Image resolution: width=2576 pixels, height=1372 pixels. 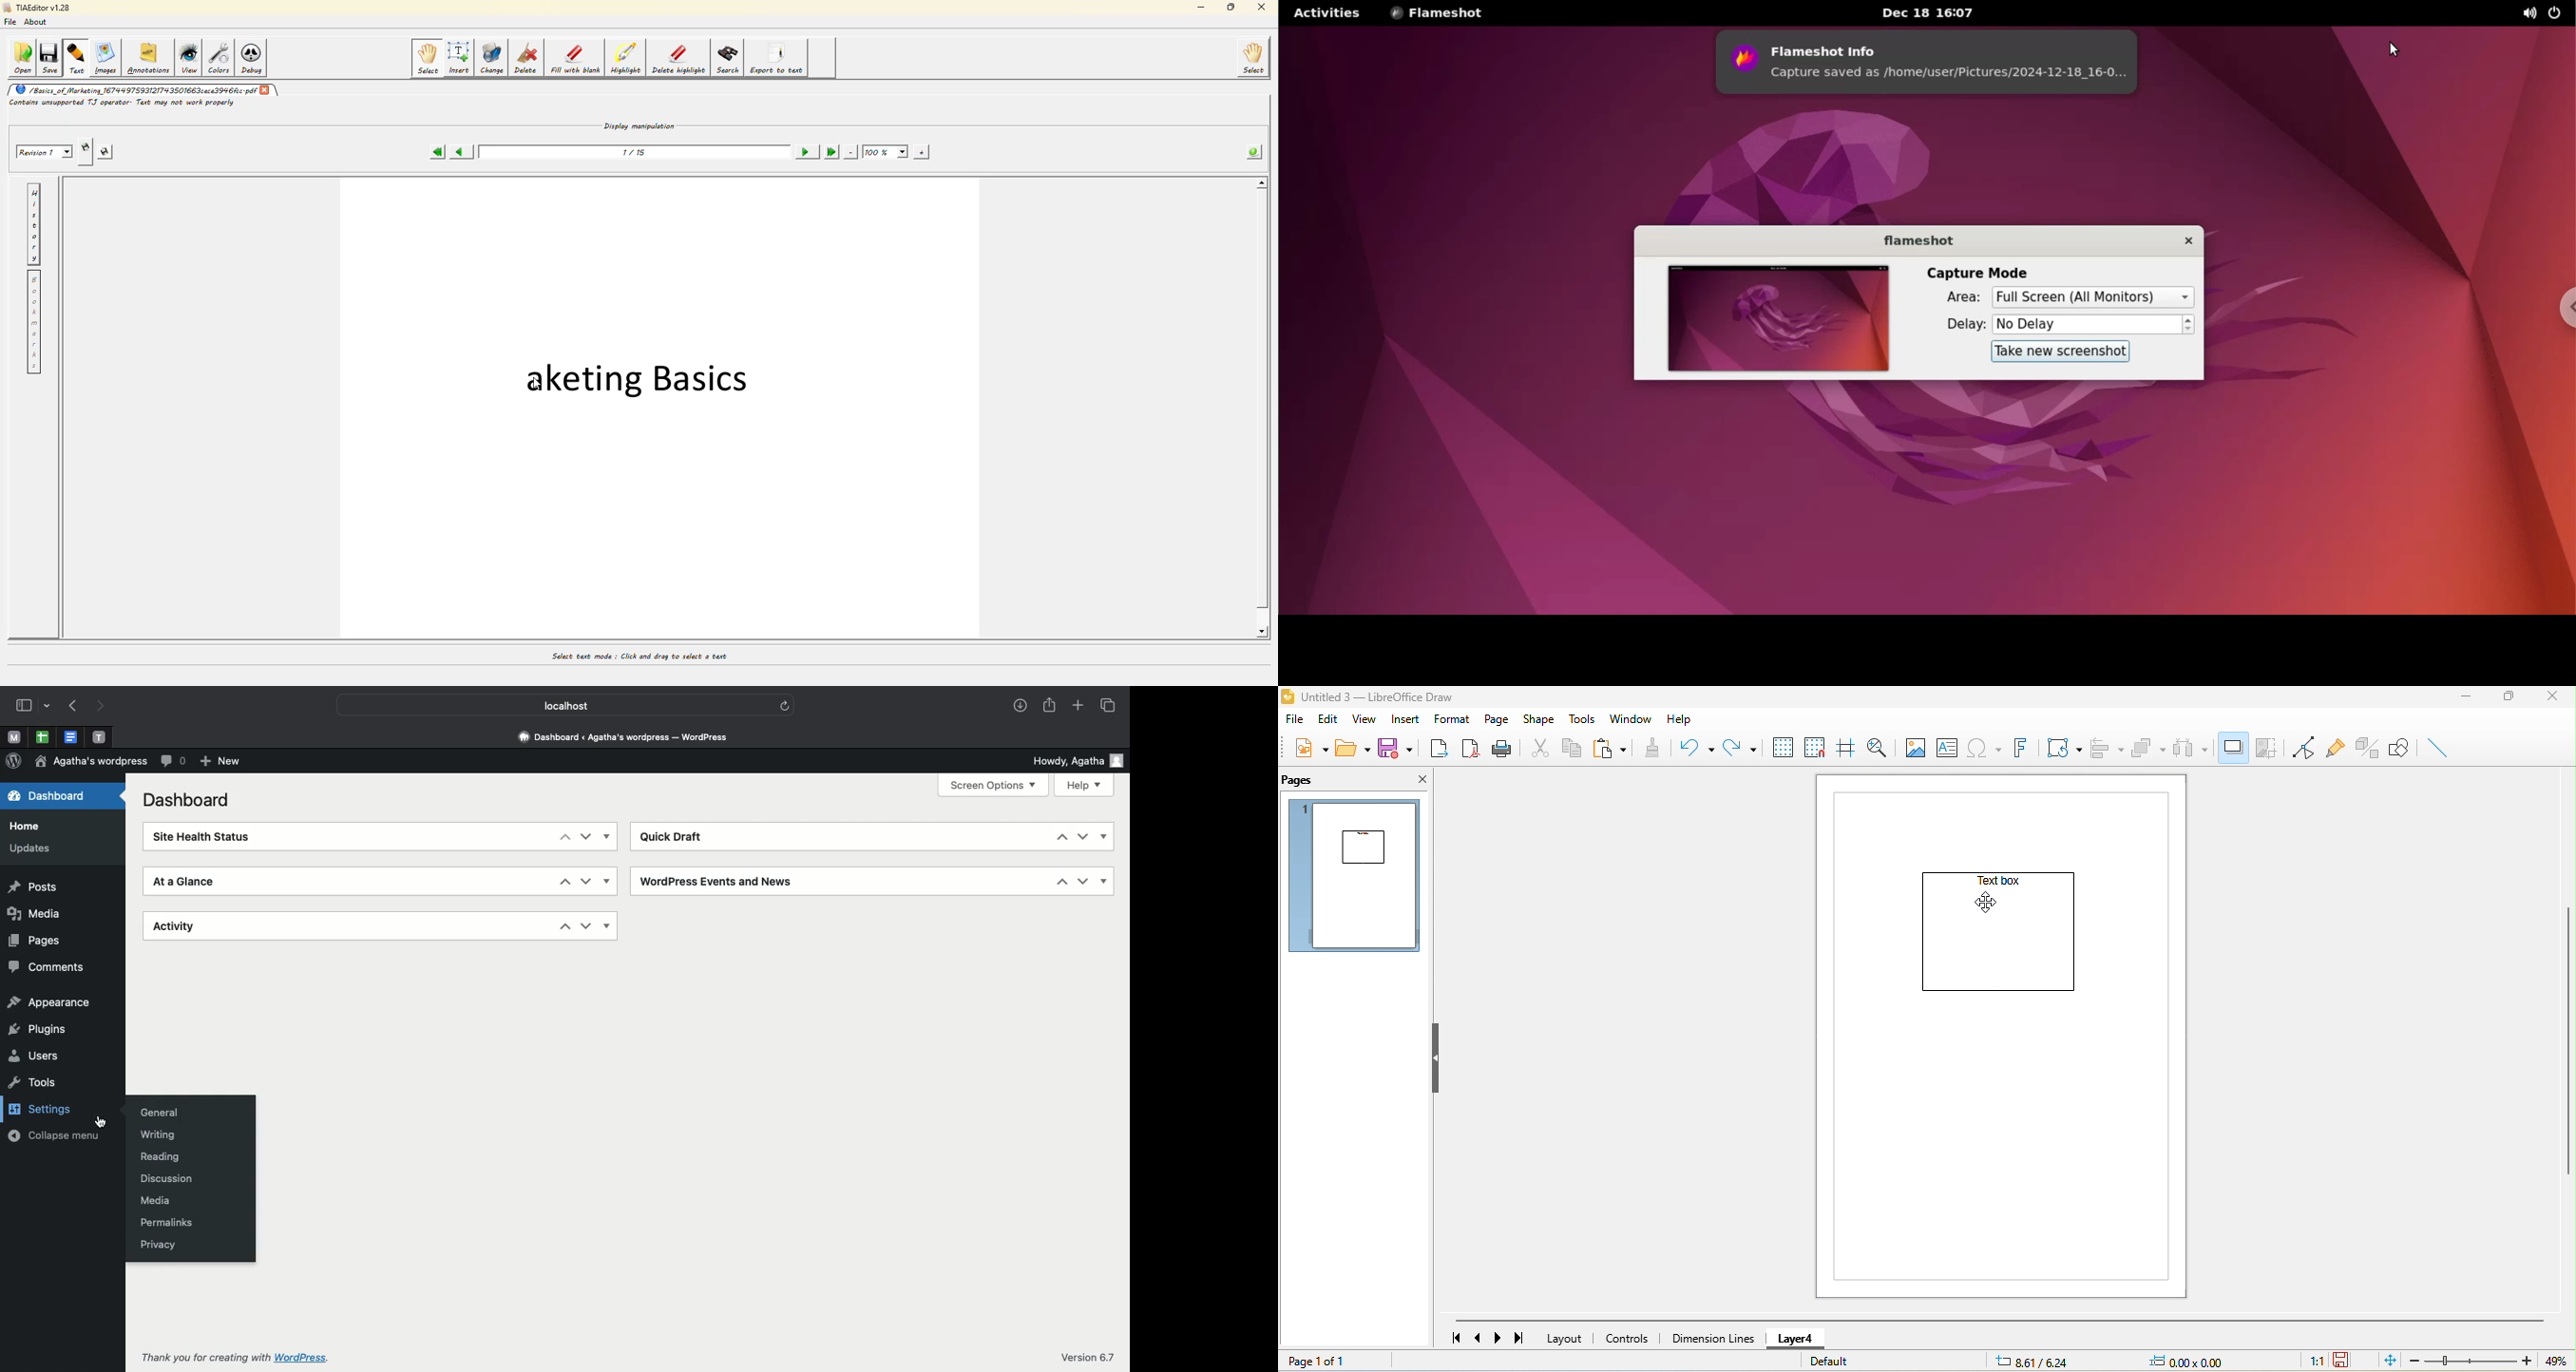 I want to click on Permalinks, so click(x=170, y=1222).